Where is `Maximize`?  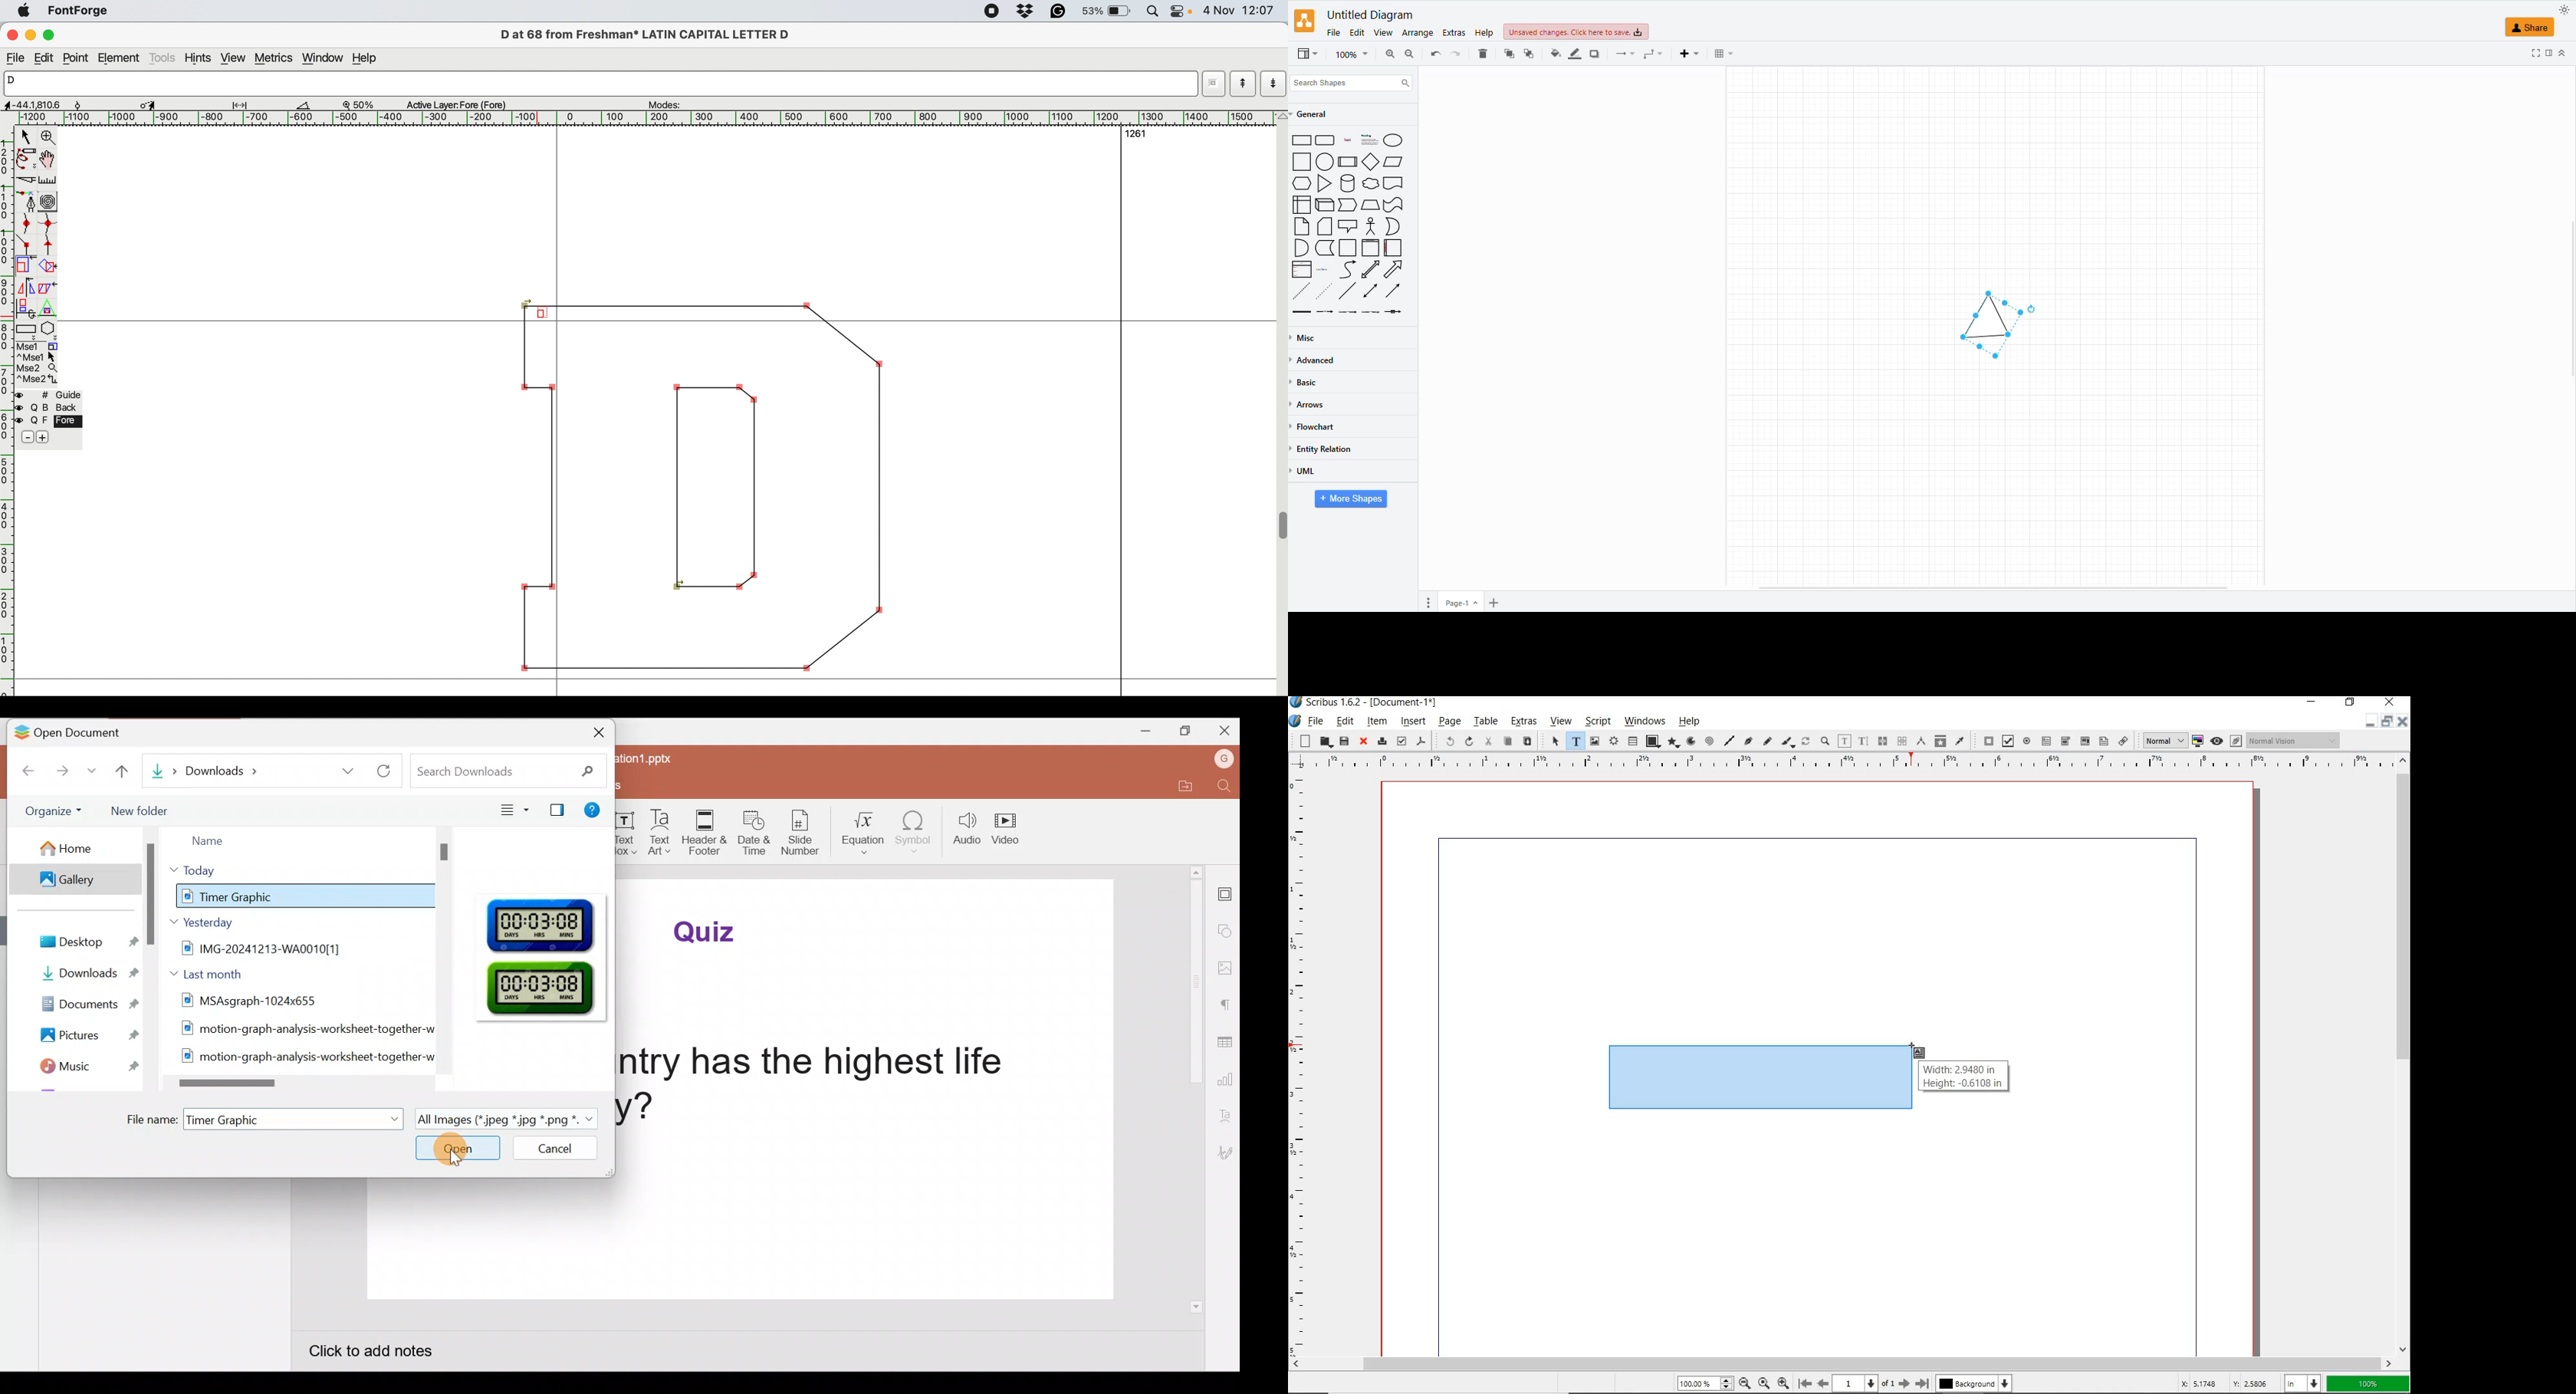 Maximize is located at coordinates (1185, 730).